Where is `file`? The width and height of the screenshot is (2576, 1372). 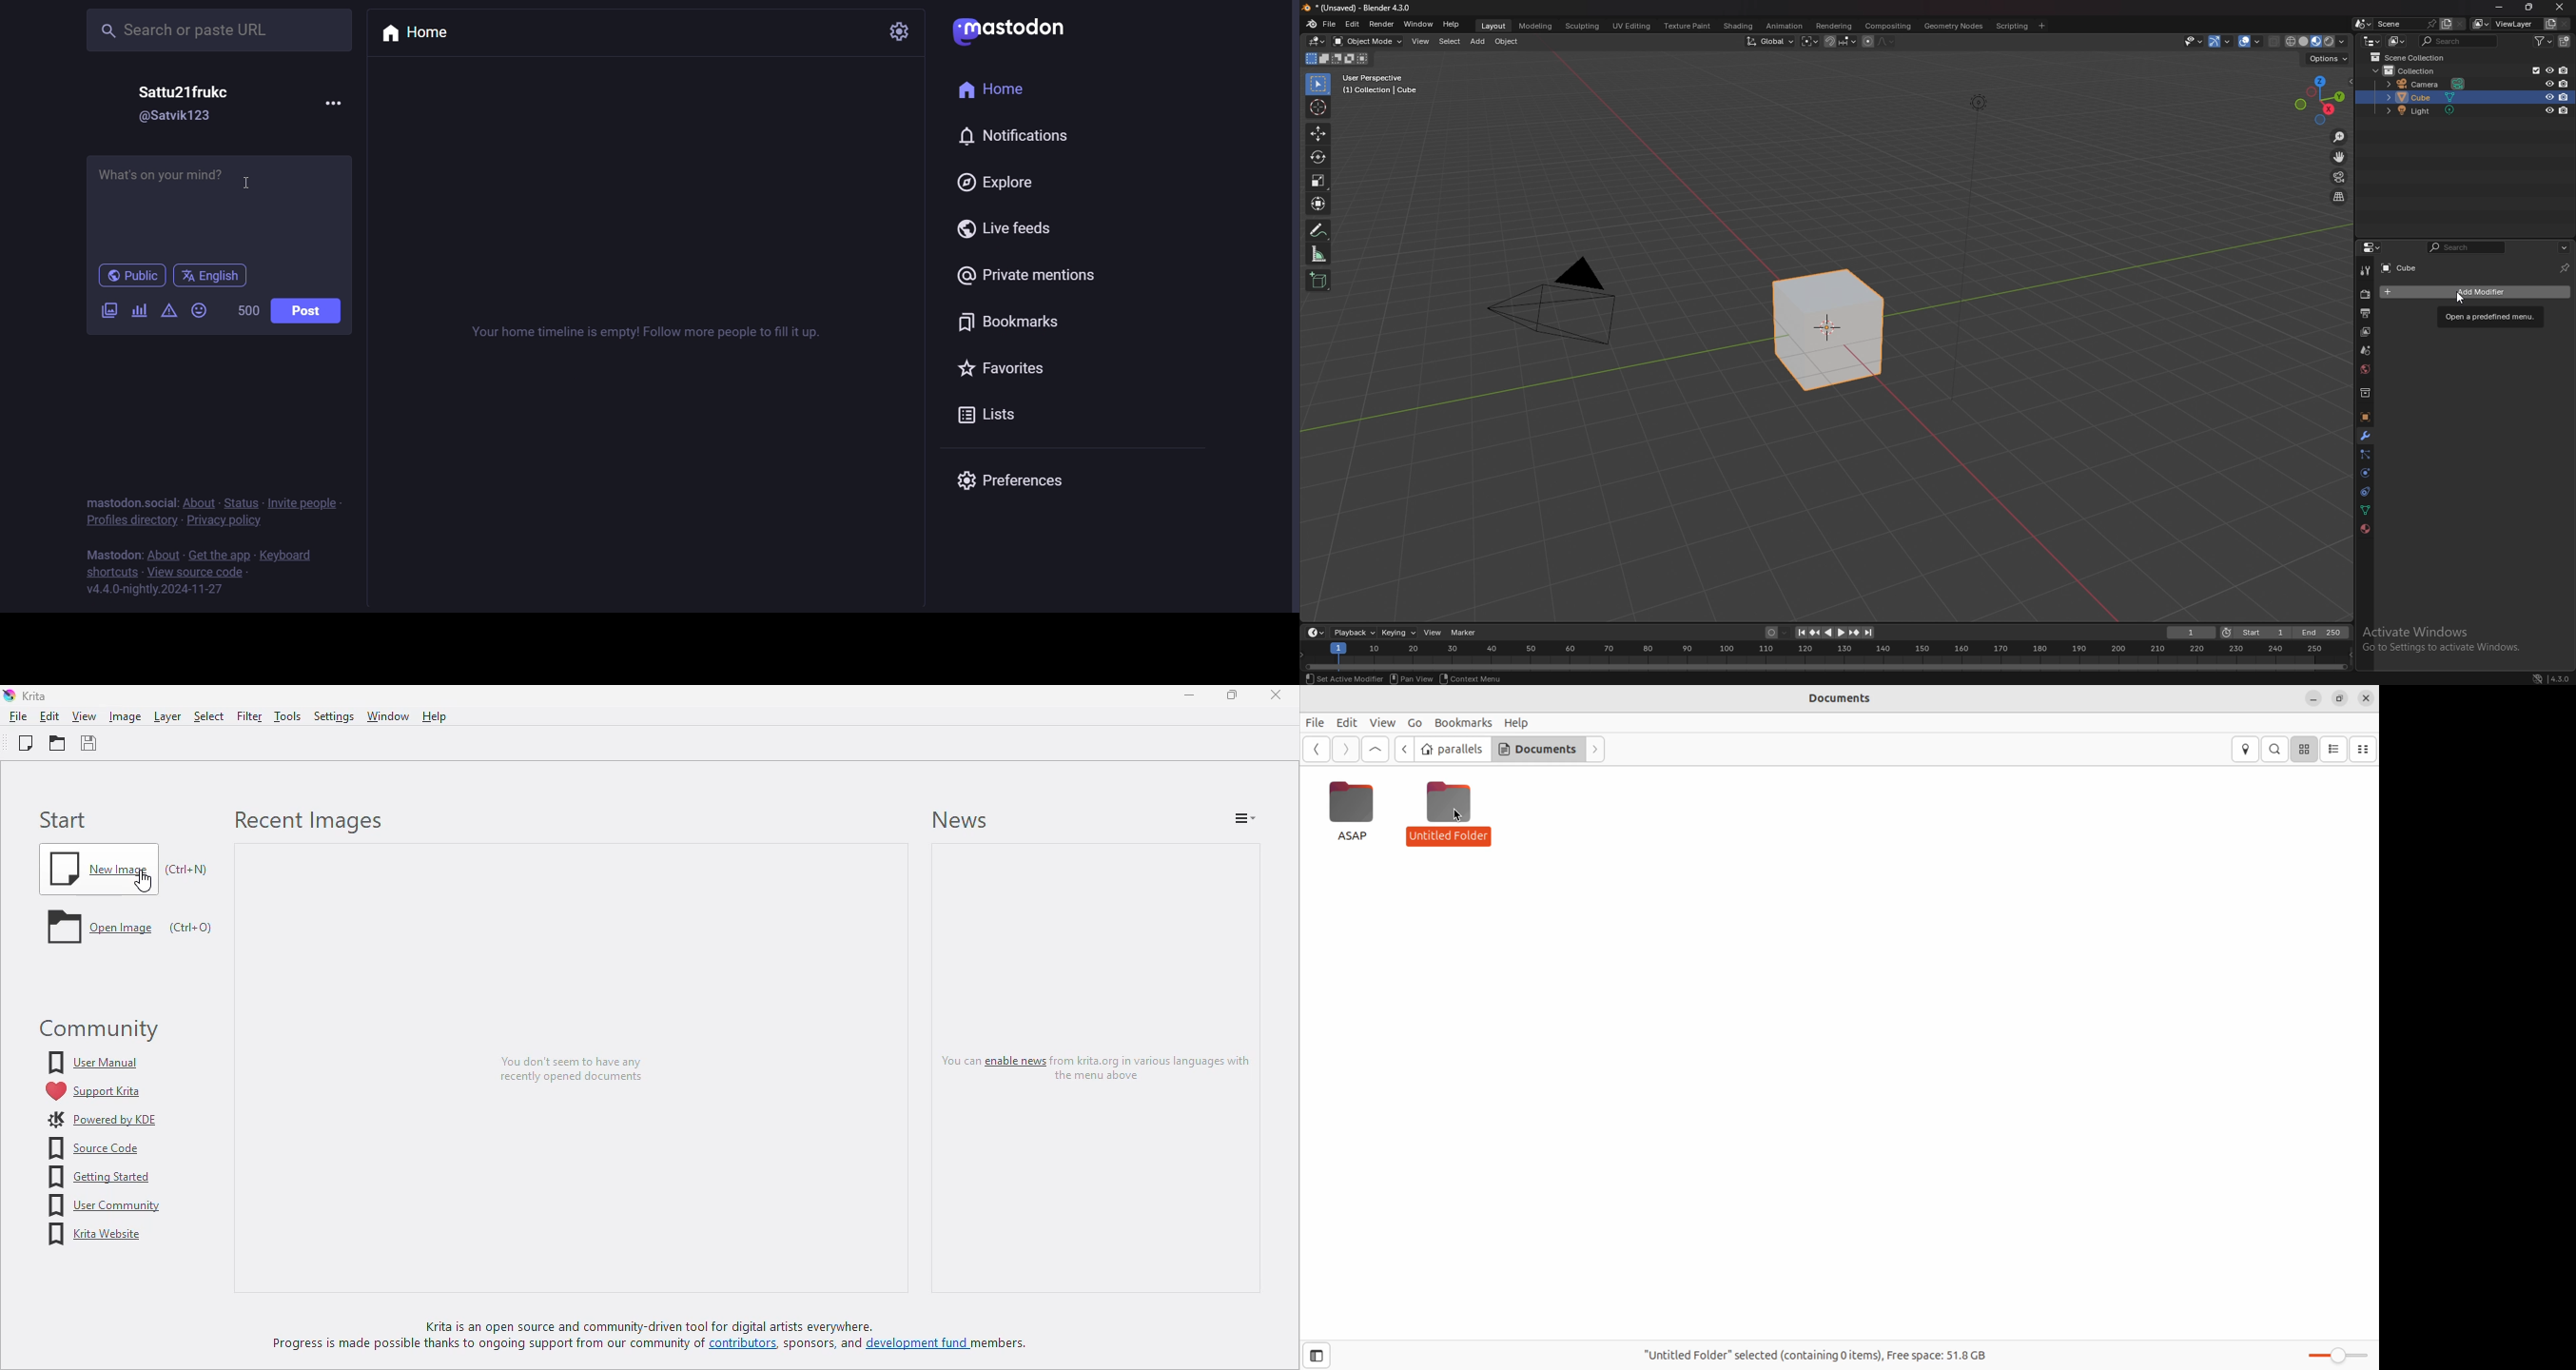 file is located at coordinates (1329, 25).